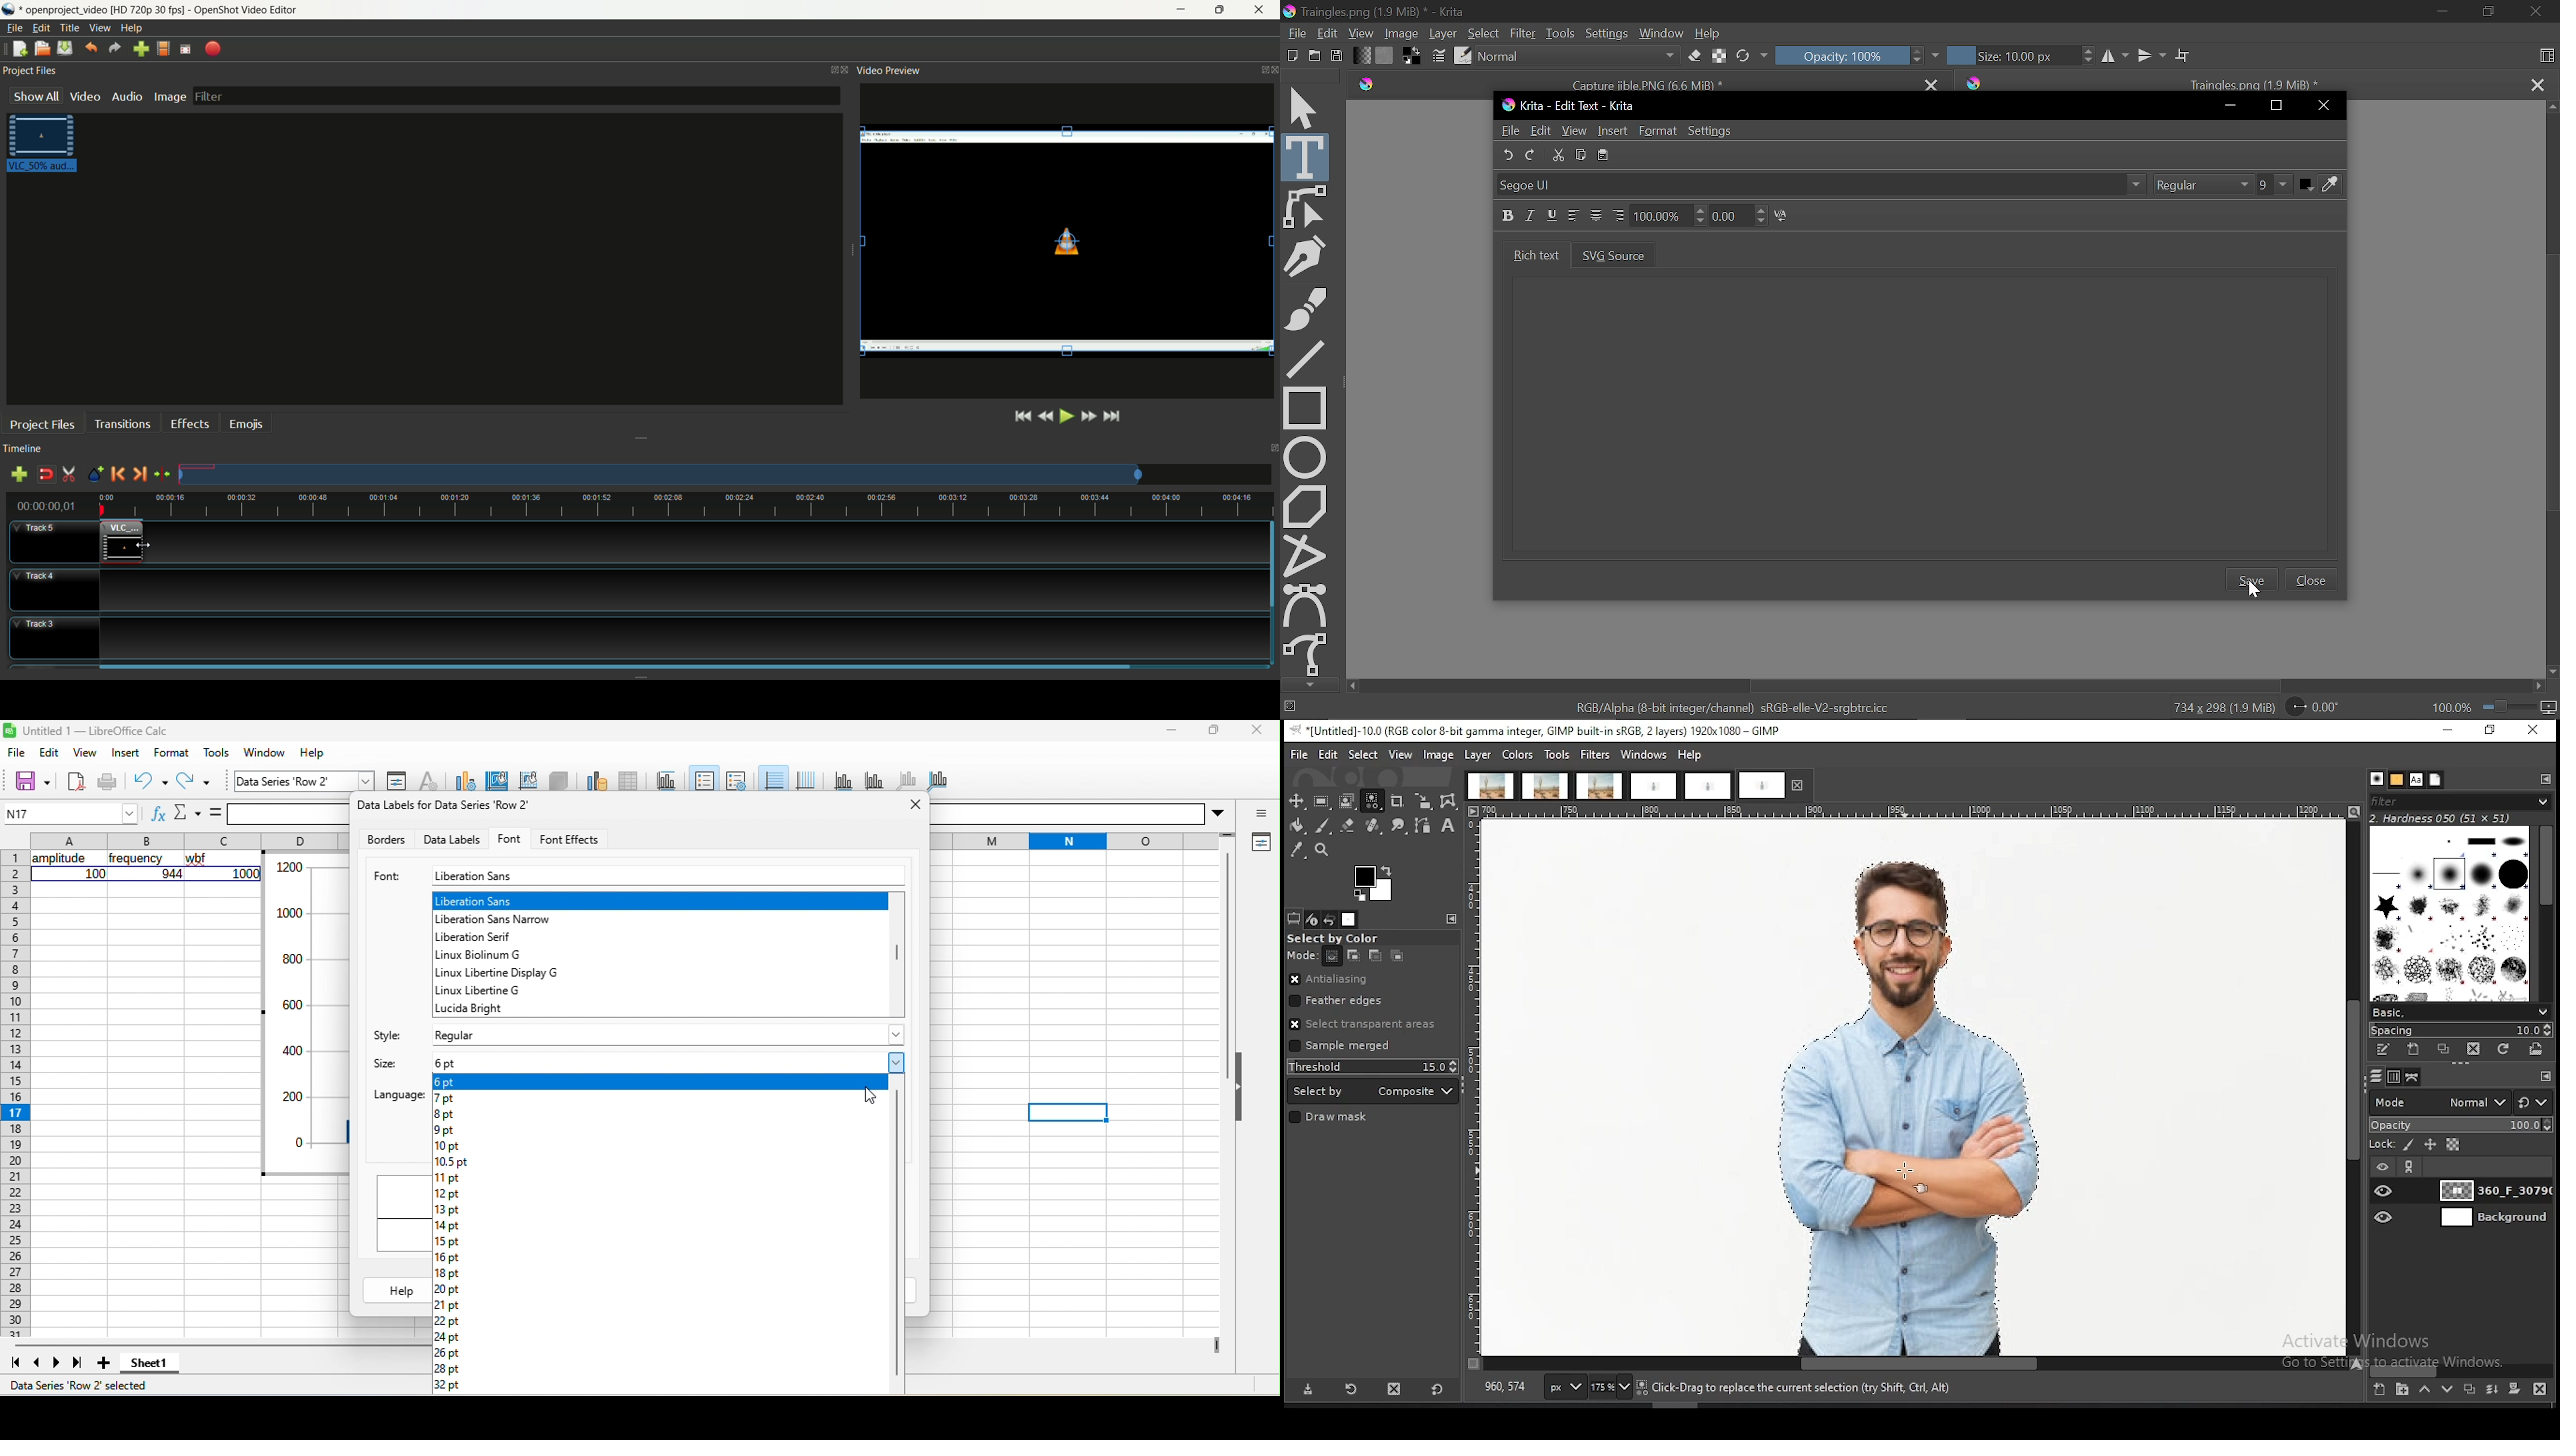 This screenshot has height=1456, width=2576. Describe the element at coordinates (430, 778) in the screenshot. I see `character` at that location.